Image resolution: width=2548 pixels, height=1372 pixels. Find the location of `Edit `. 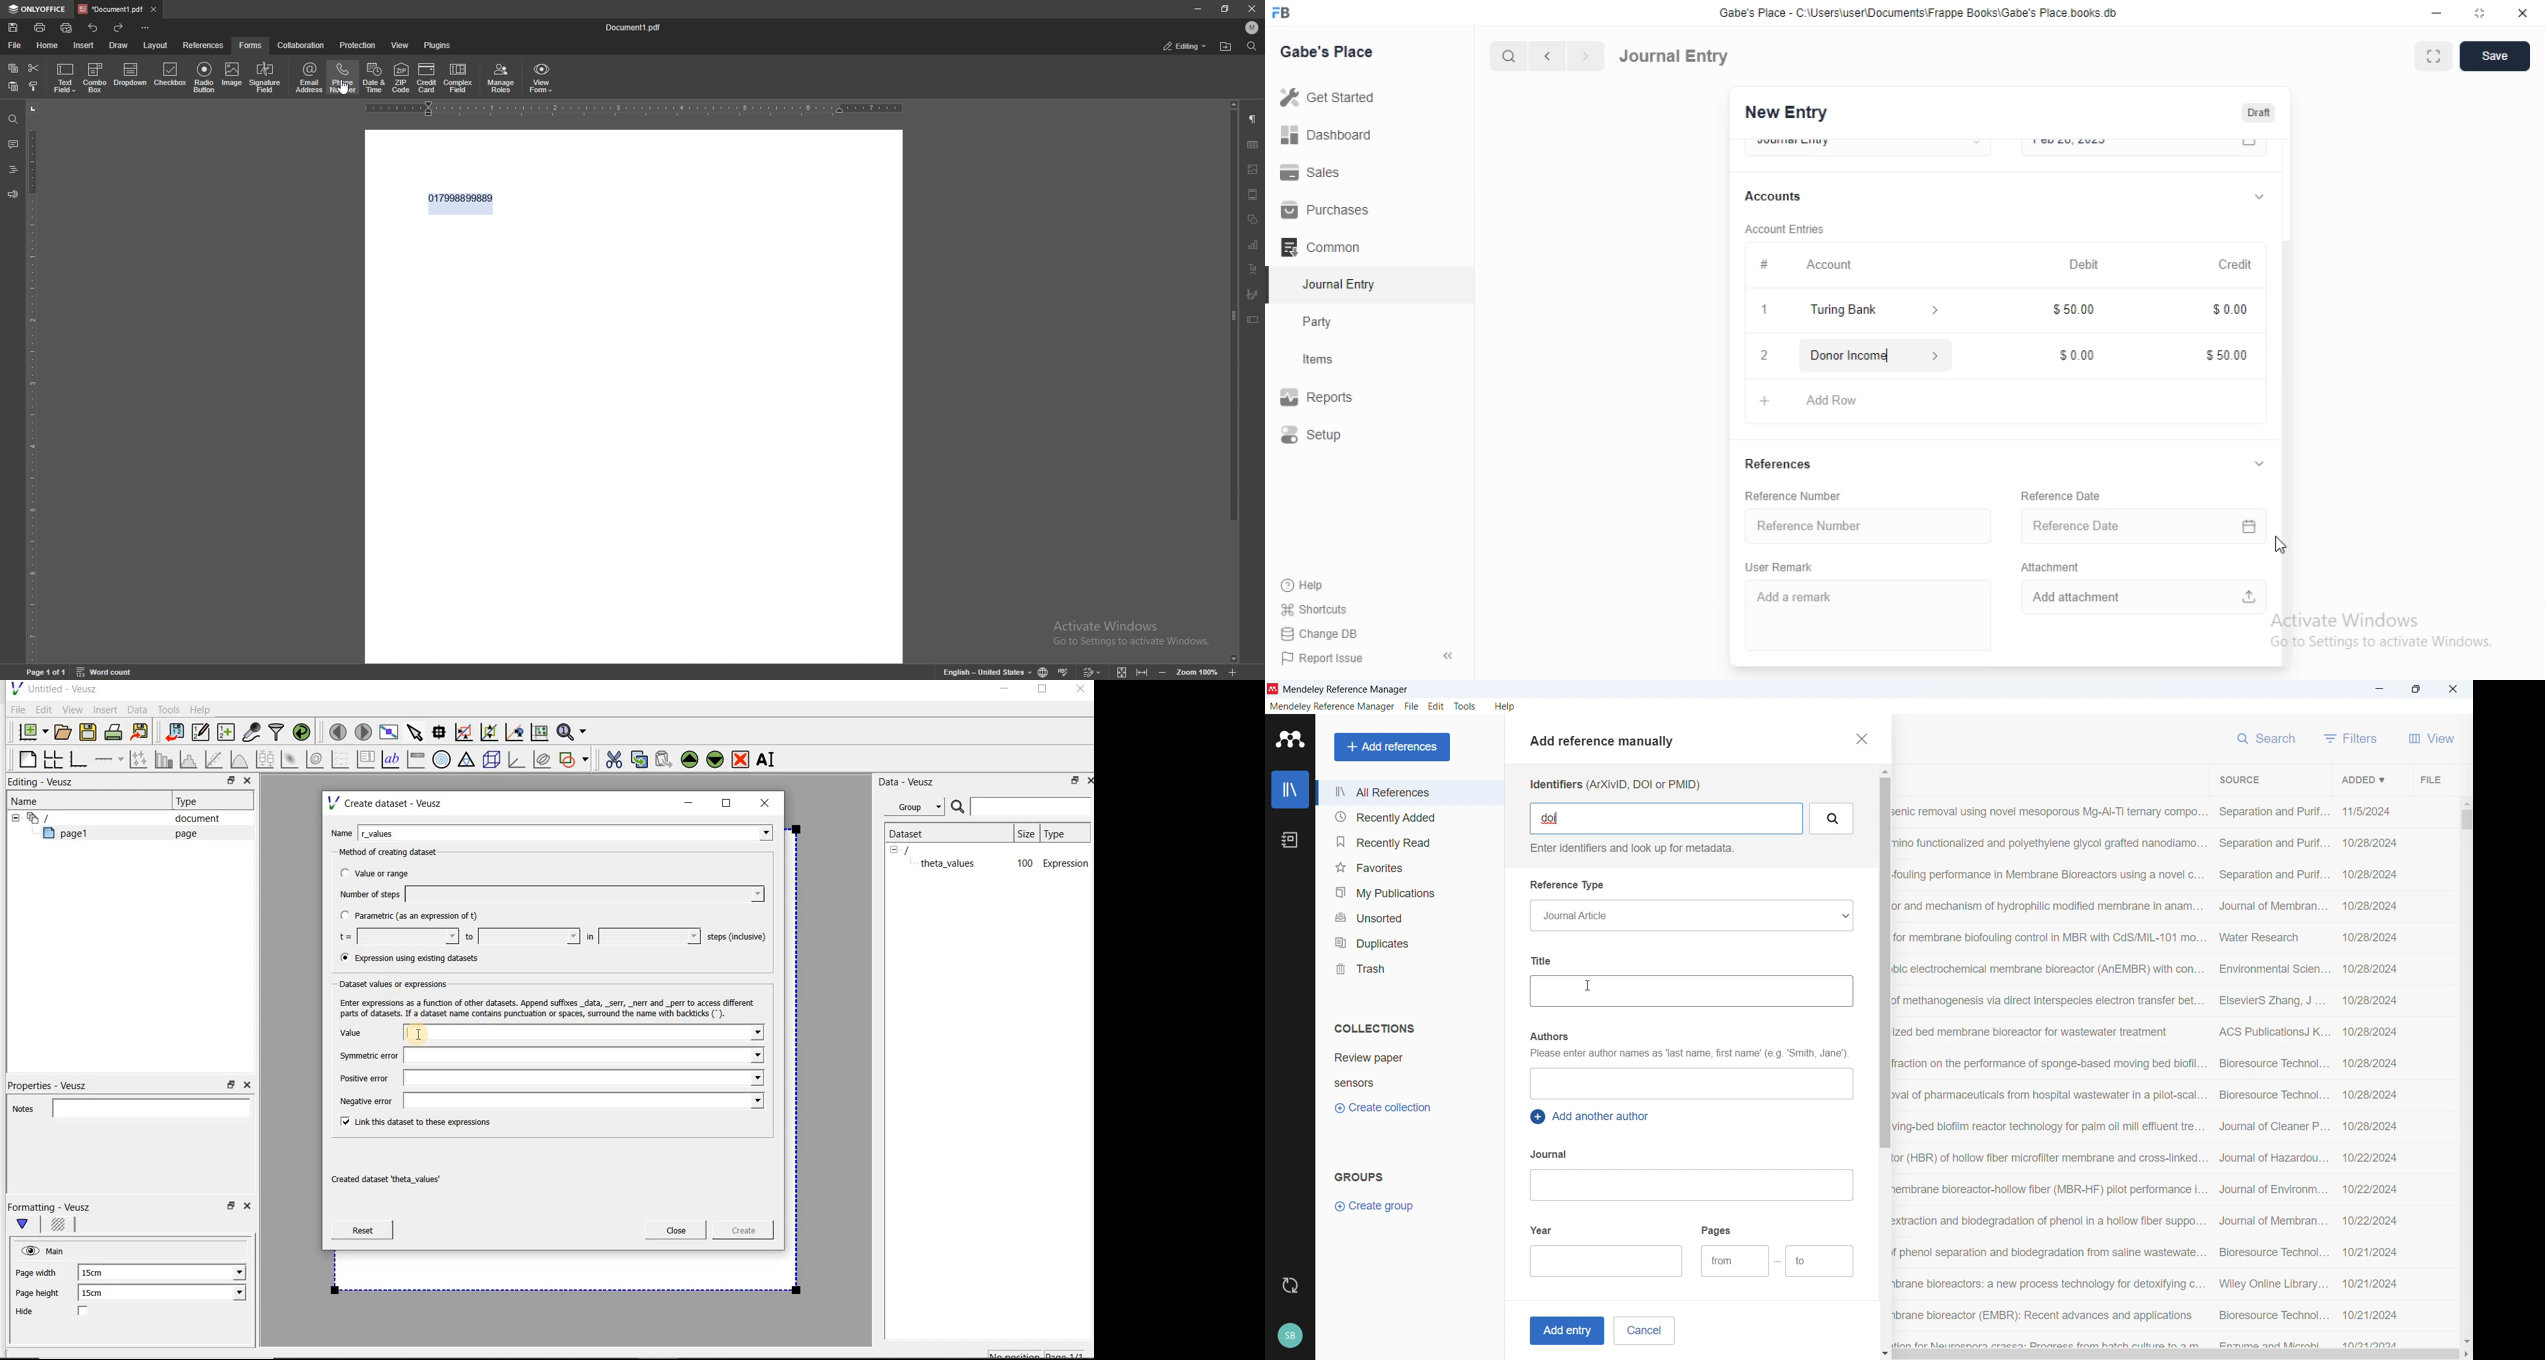

Edit  is located at coordinates (1437, 706).